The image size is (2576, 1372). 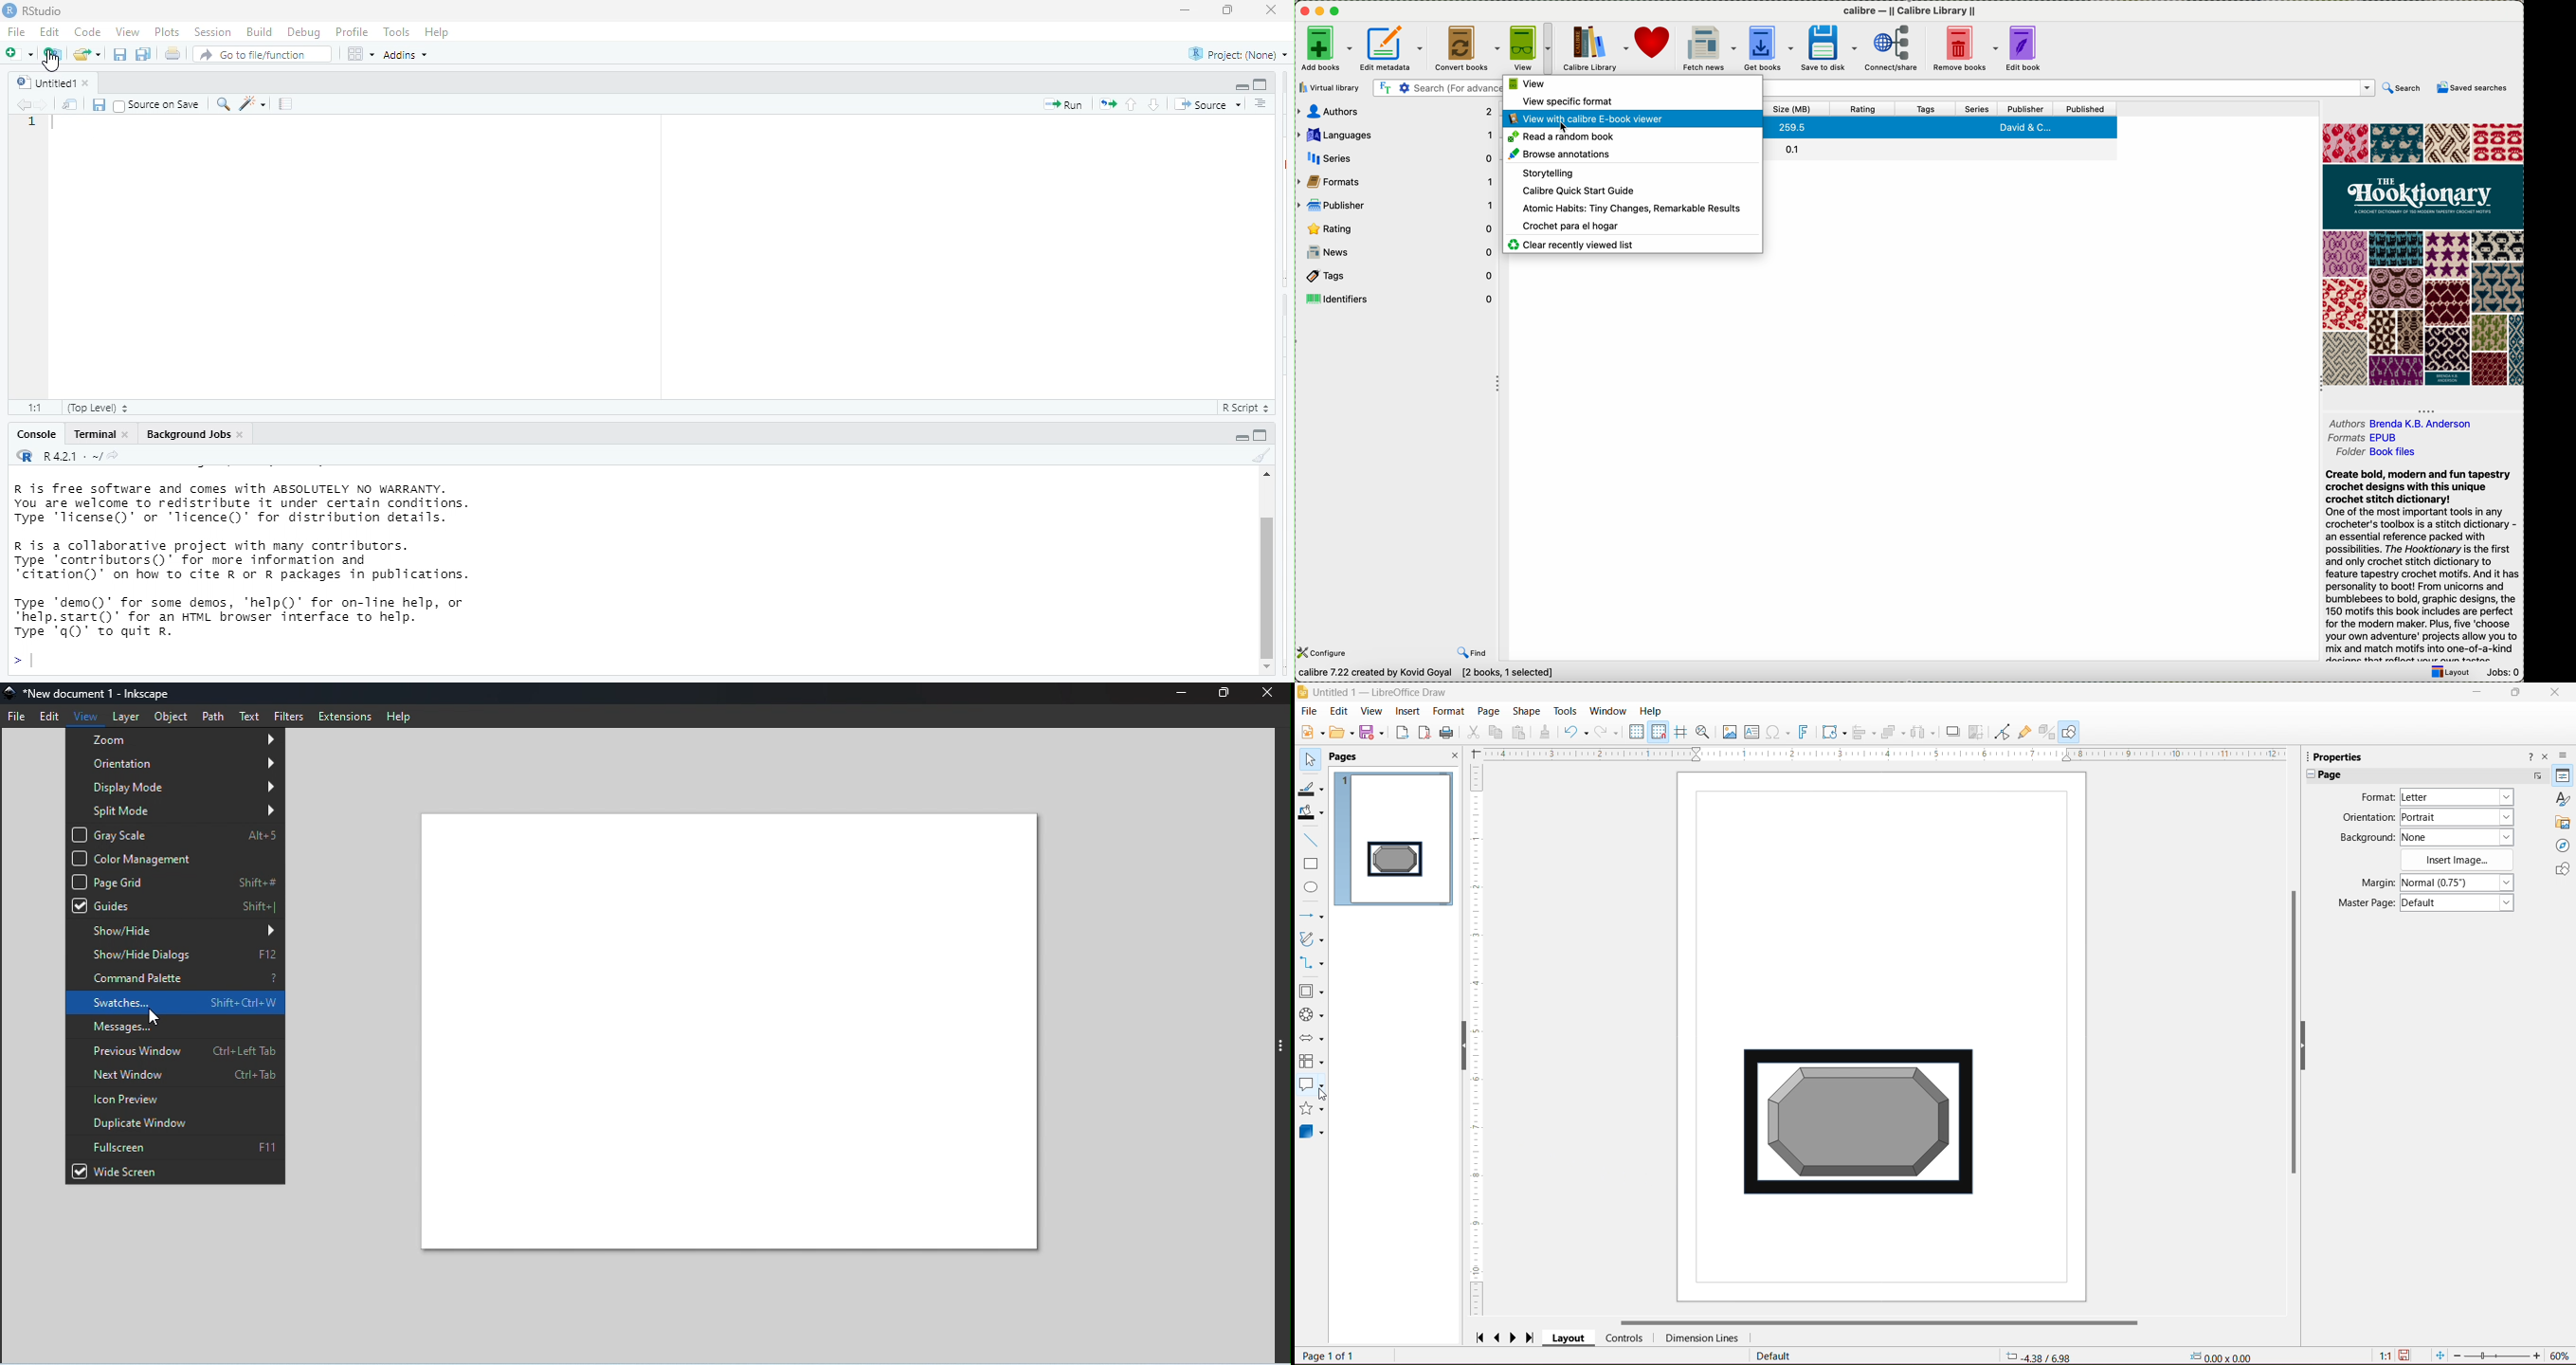 I want to click on find, so click(x=1472, y=650).